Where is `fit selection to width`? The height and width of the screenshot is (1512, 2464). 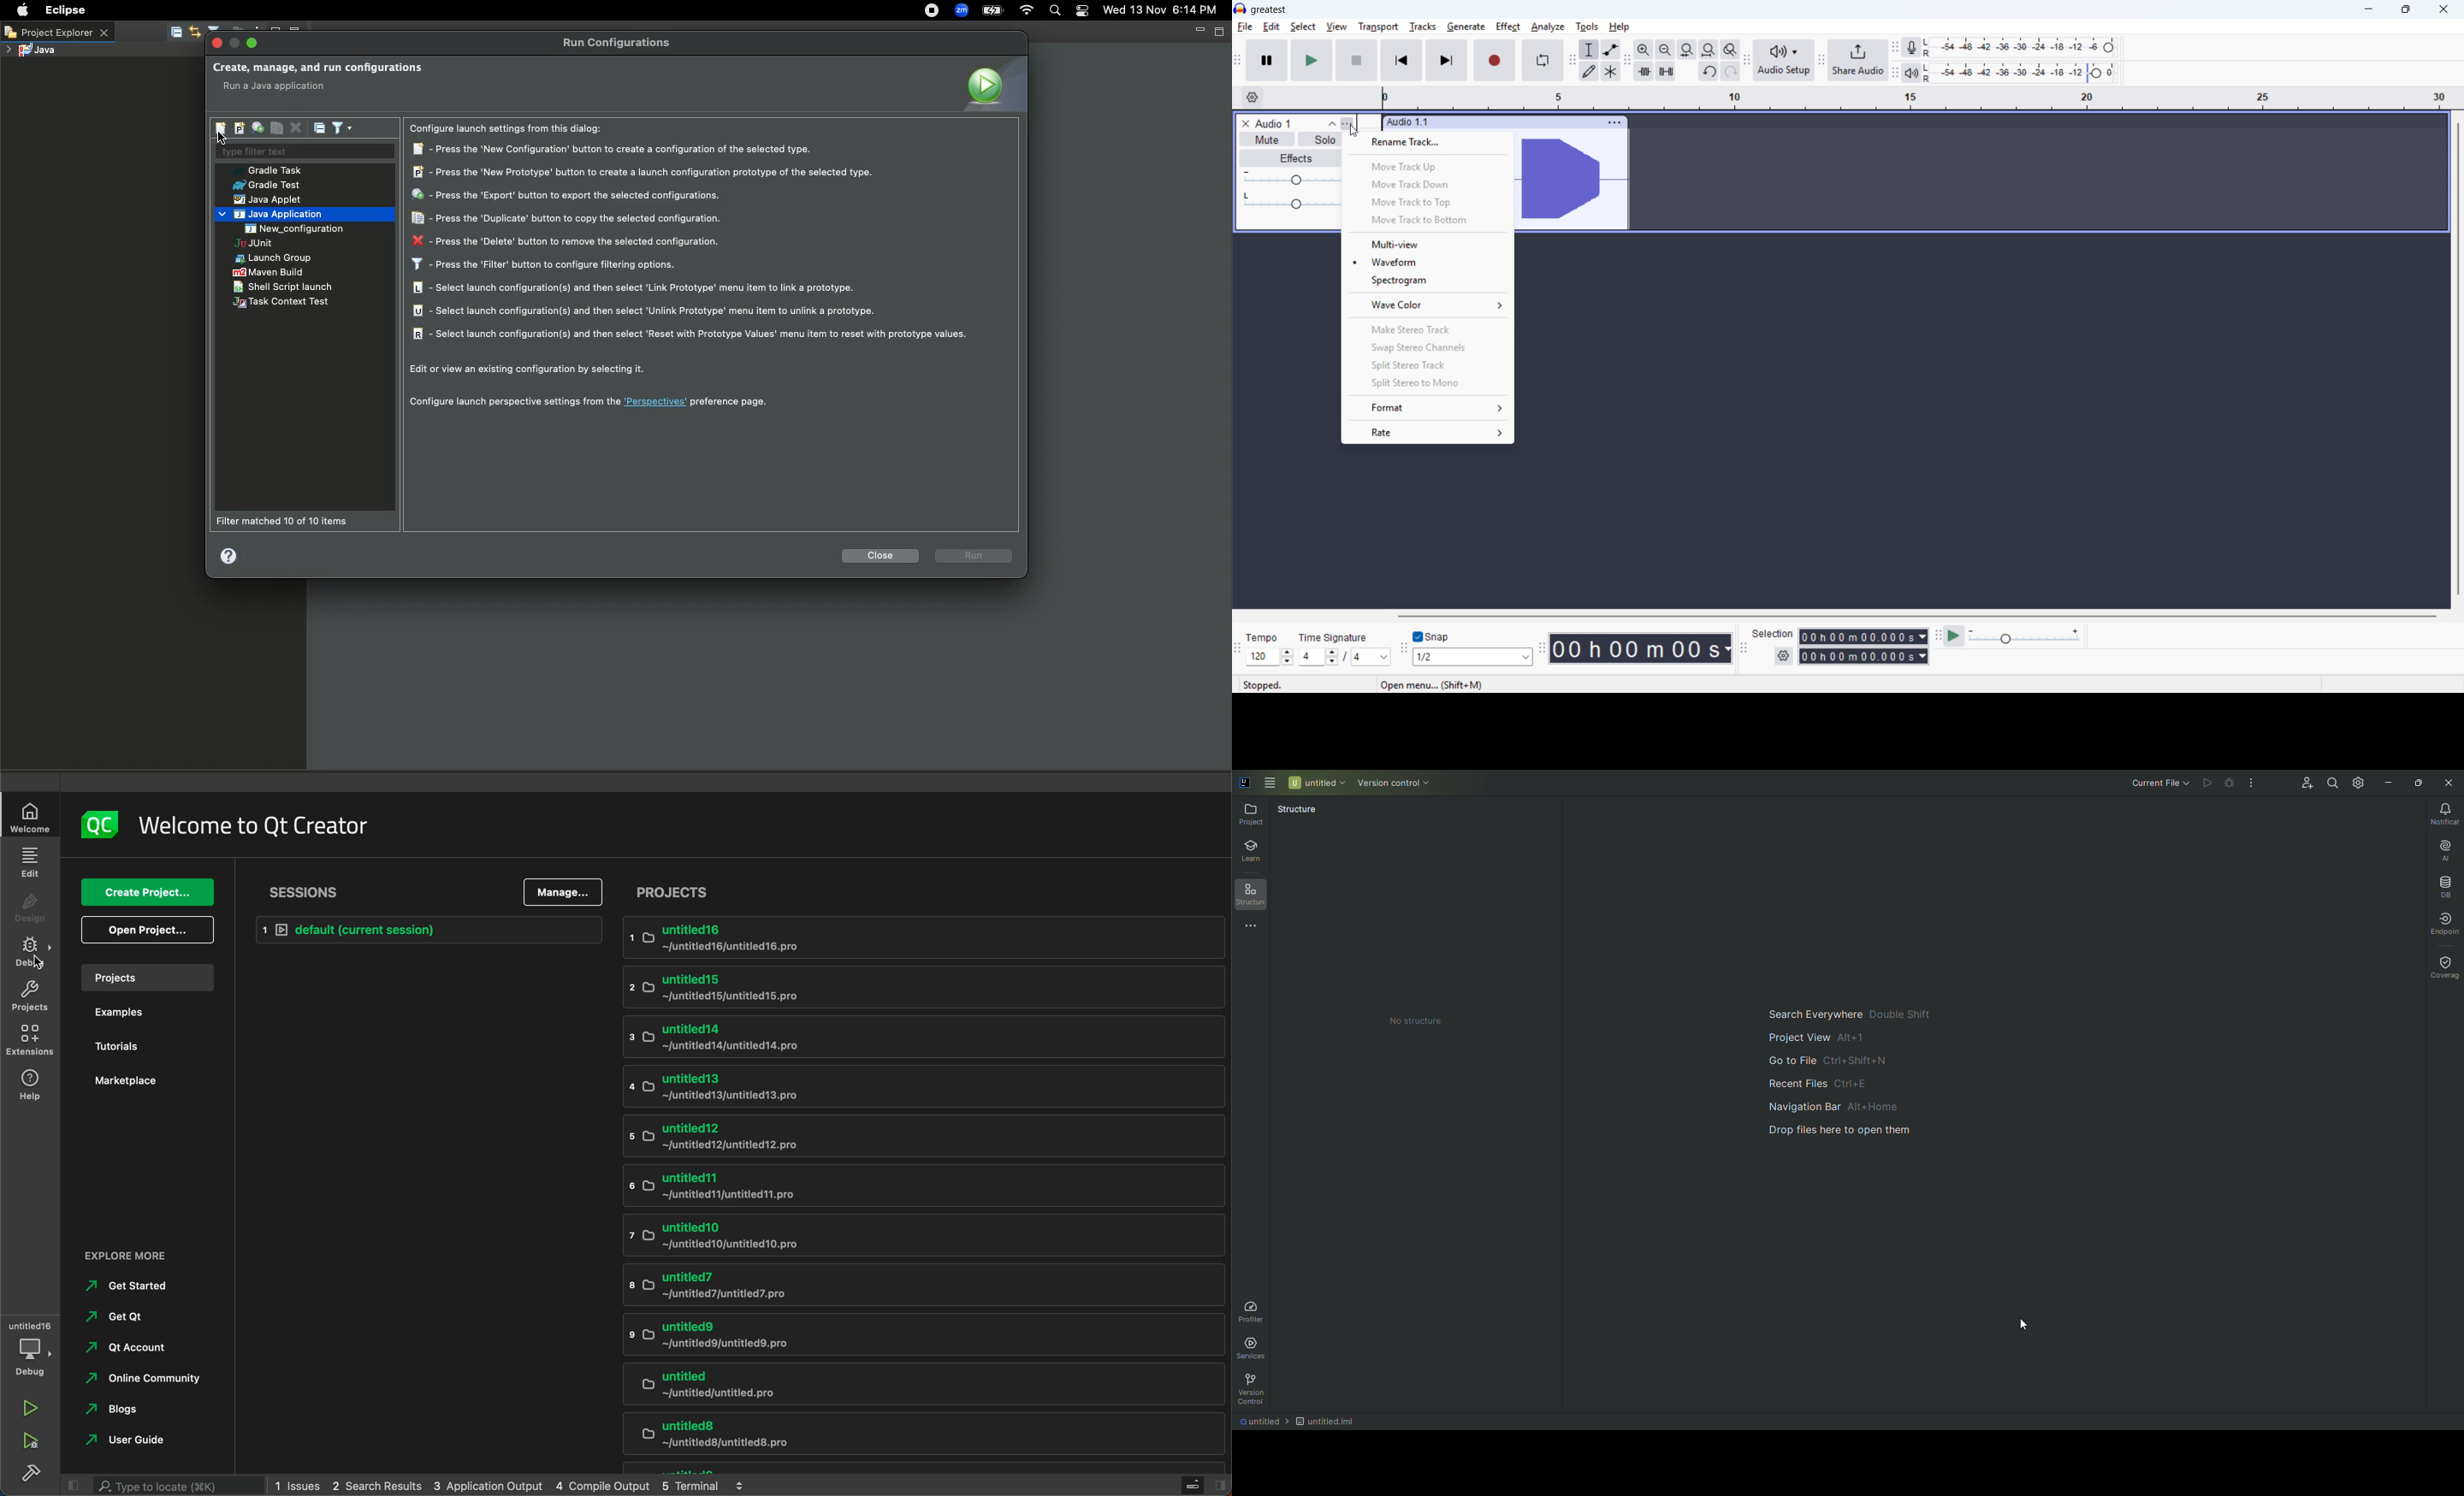
fit selection to width is located at coordinates (1687, 49).